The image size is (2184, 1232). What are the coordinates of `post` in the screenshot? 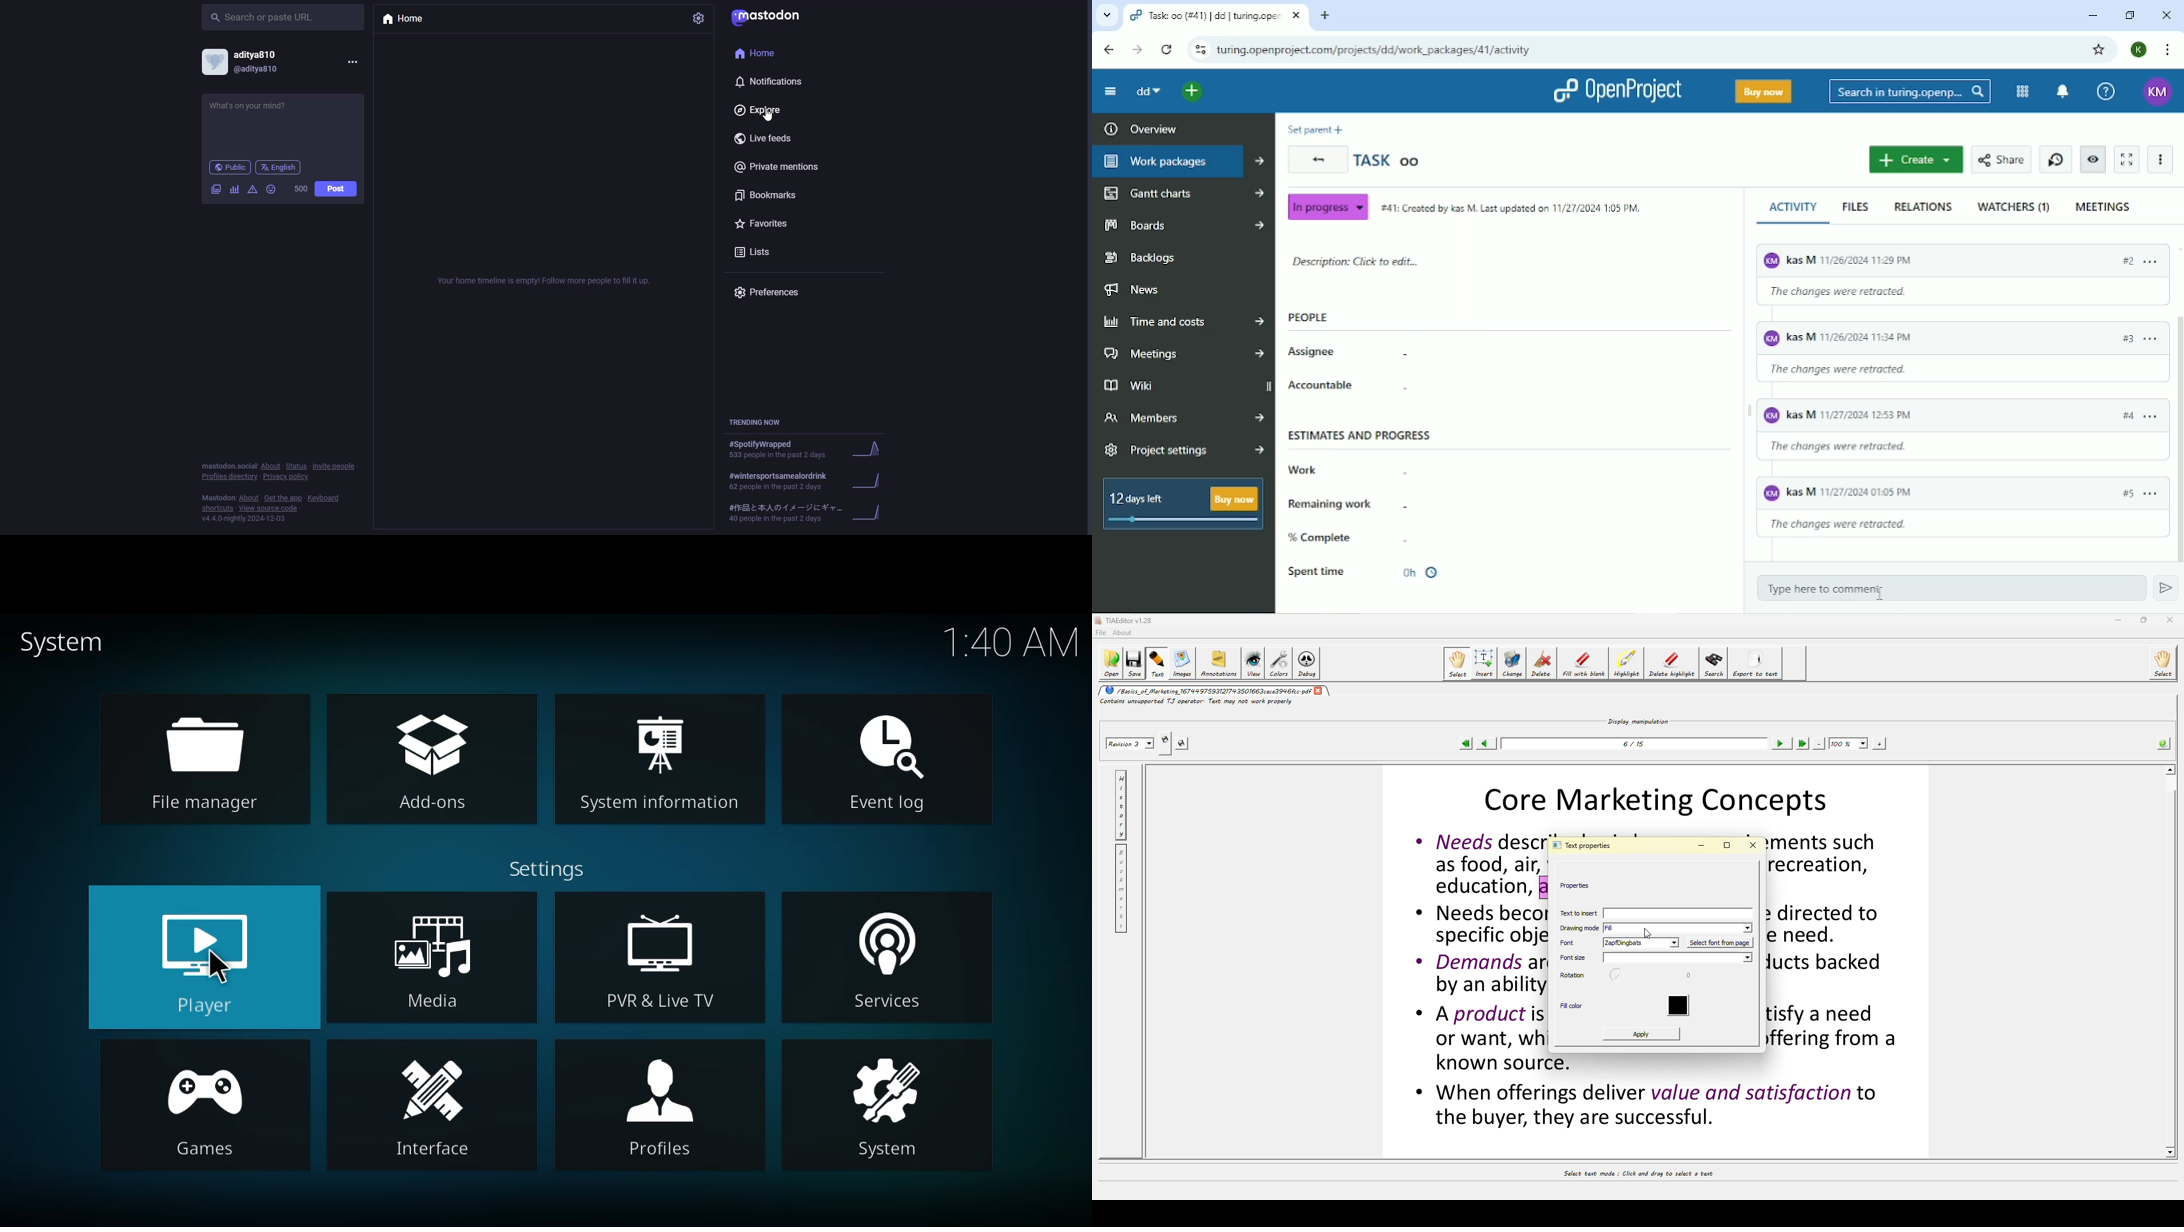 It's located at (335, 188).